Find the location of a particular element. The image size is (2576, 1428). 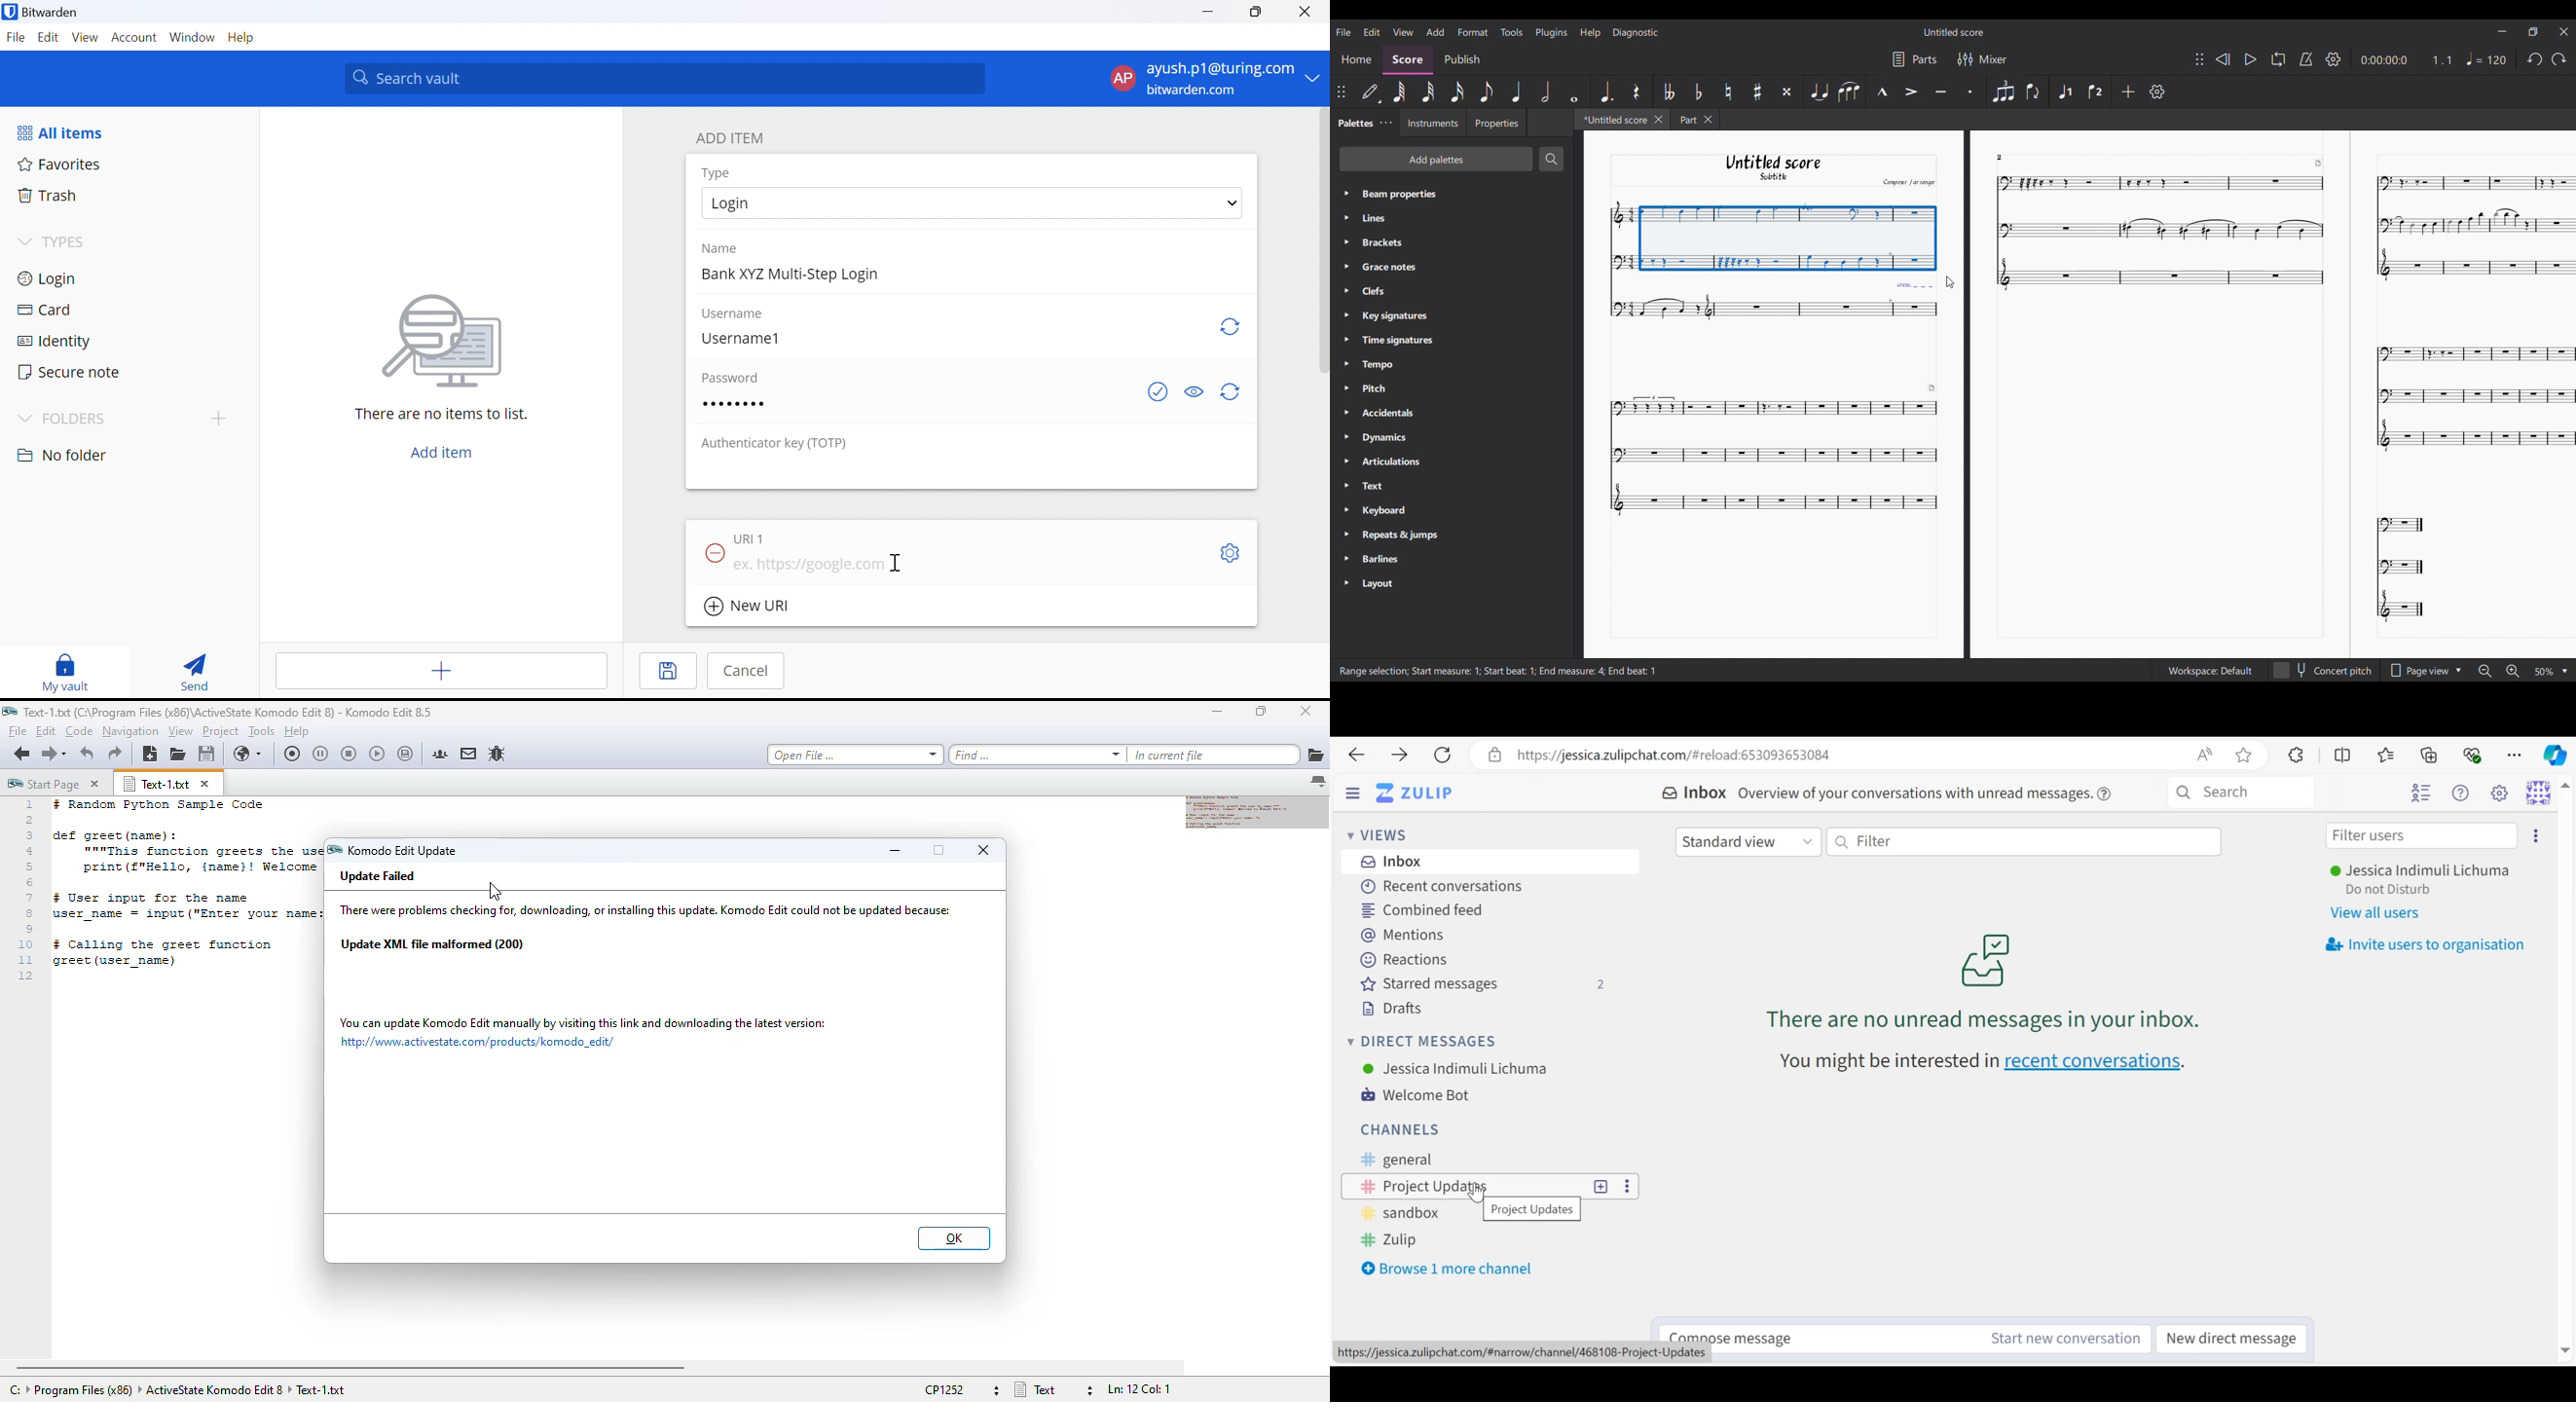

save last macro to toolbox is located at coordinates (405, 754).